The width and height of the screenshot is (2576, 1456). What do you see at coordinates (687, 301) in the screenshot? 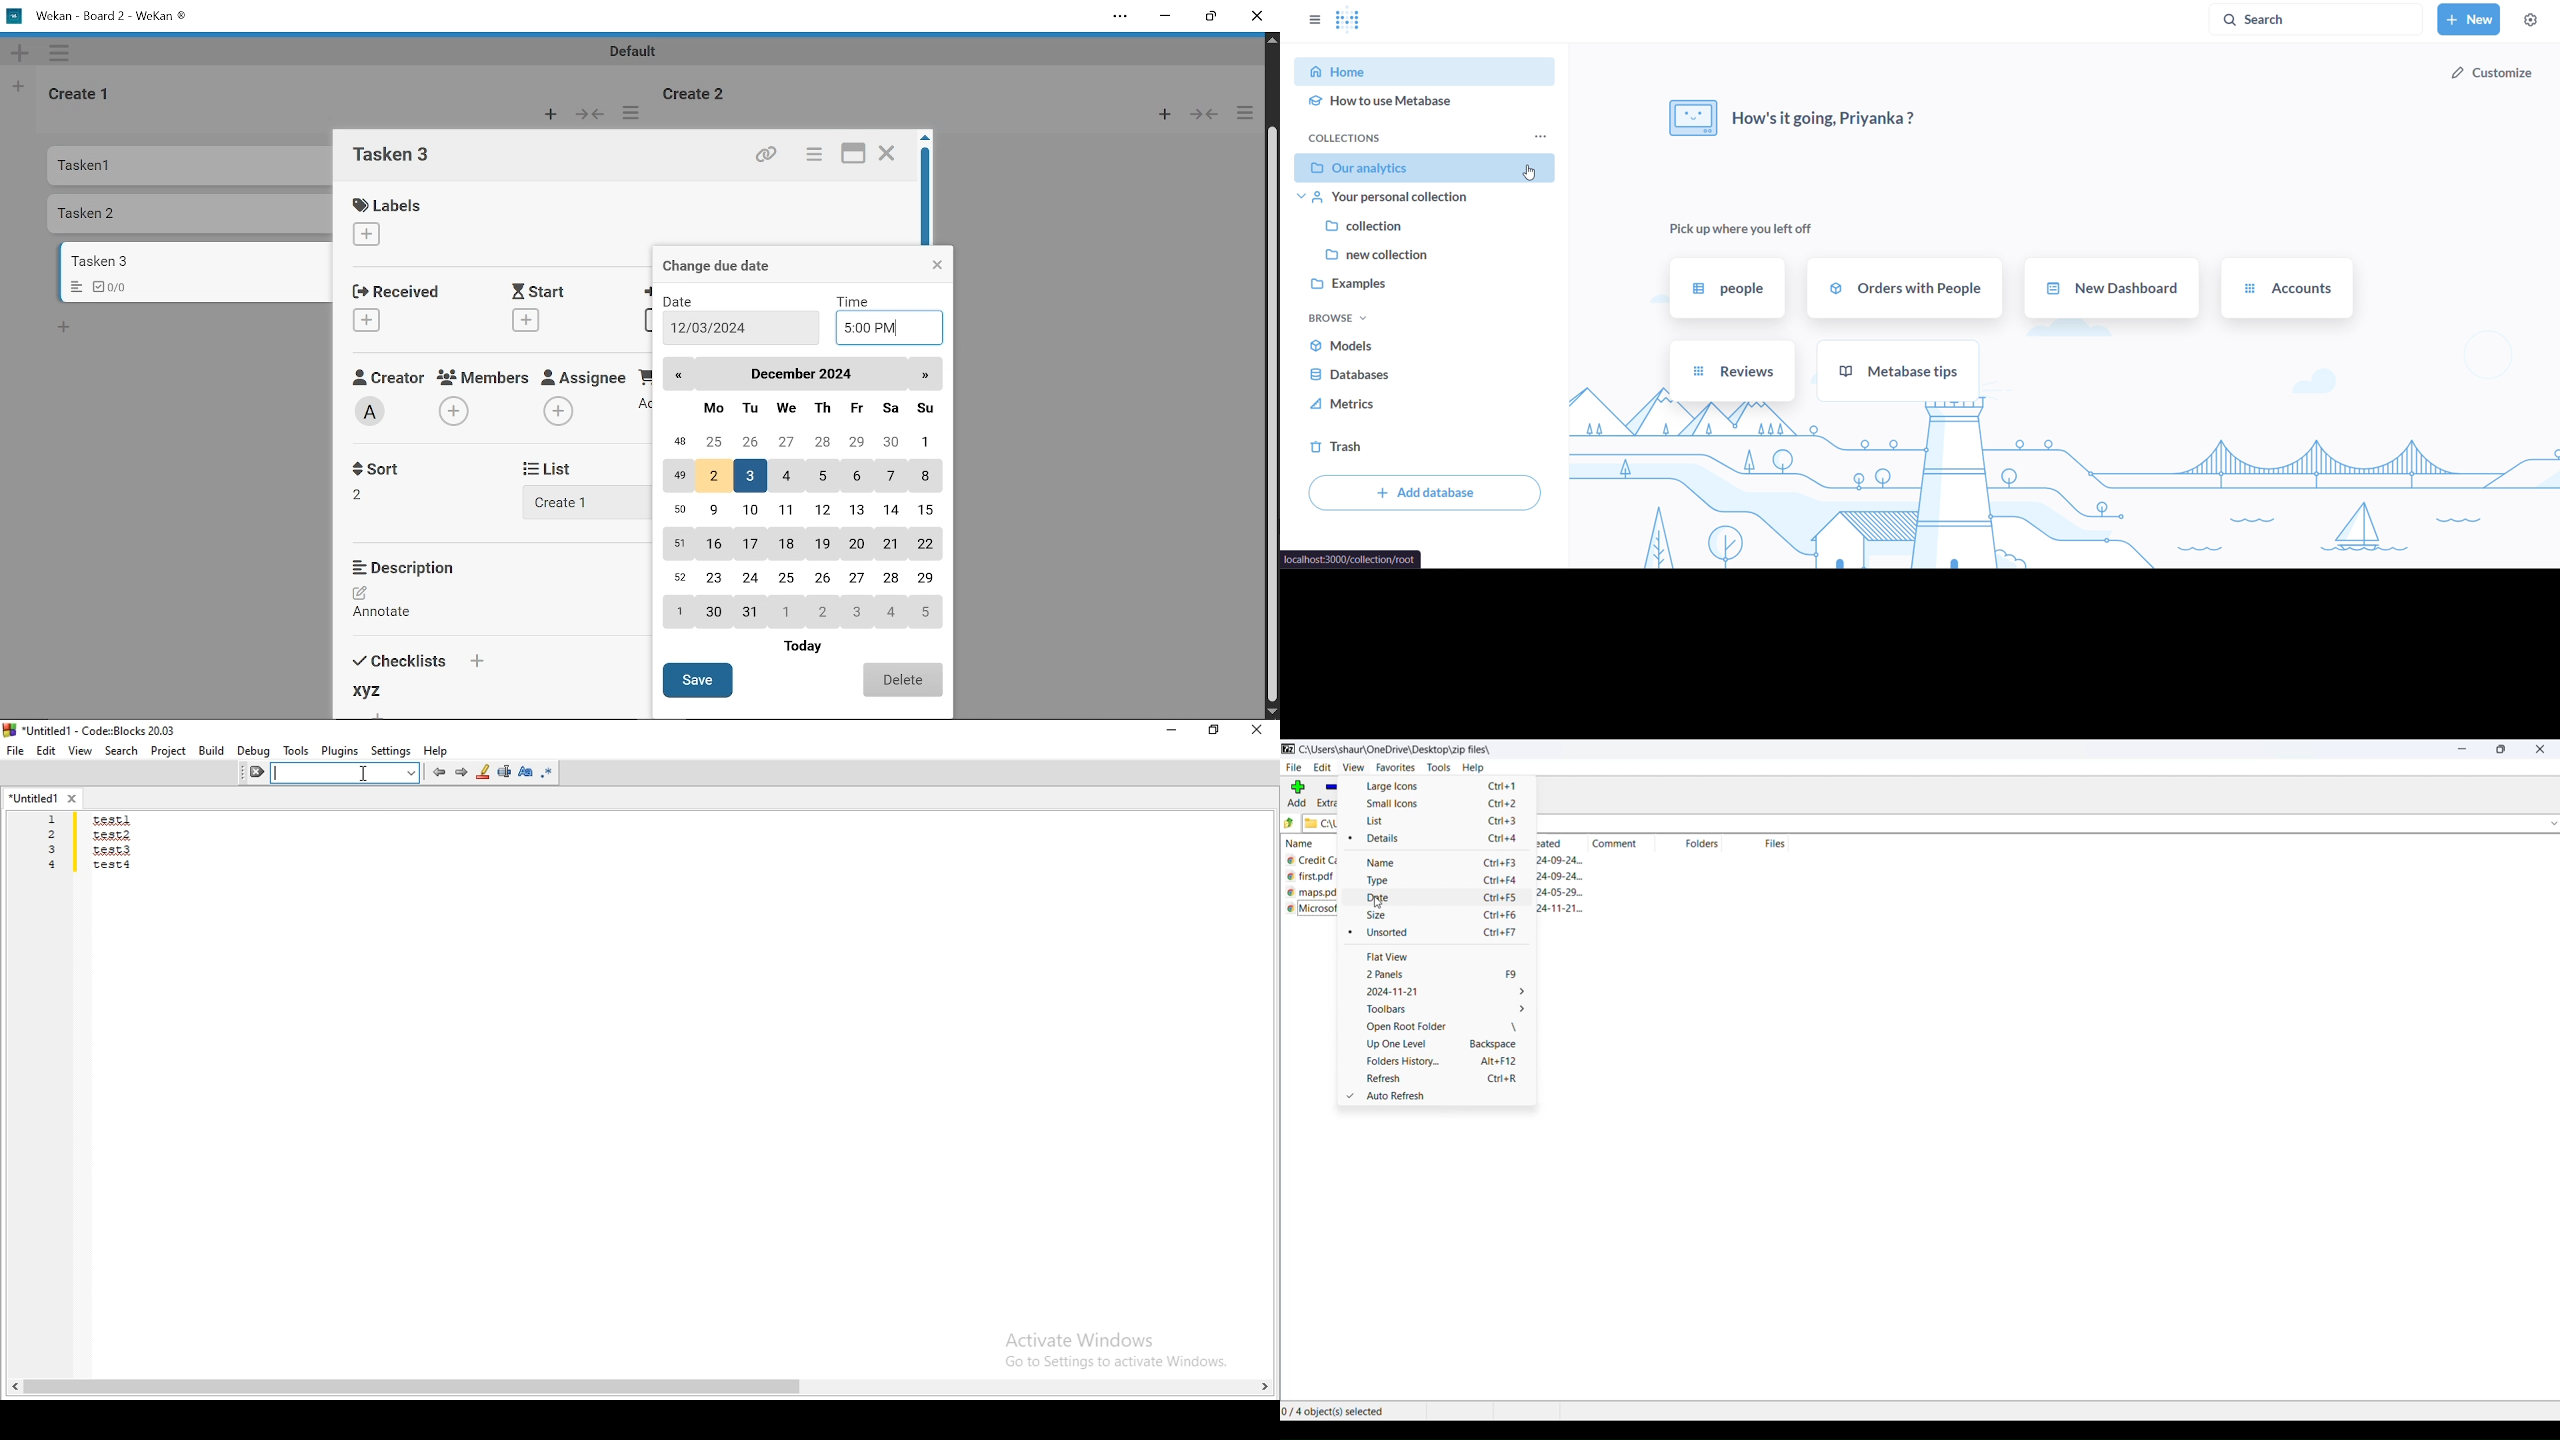
I see `Date` at bounding box center [687, 301].